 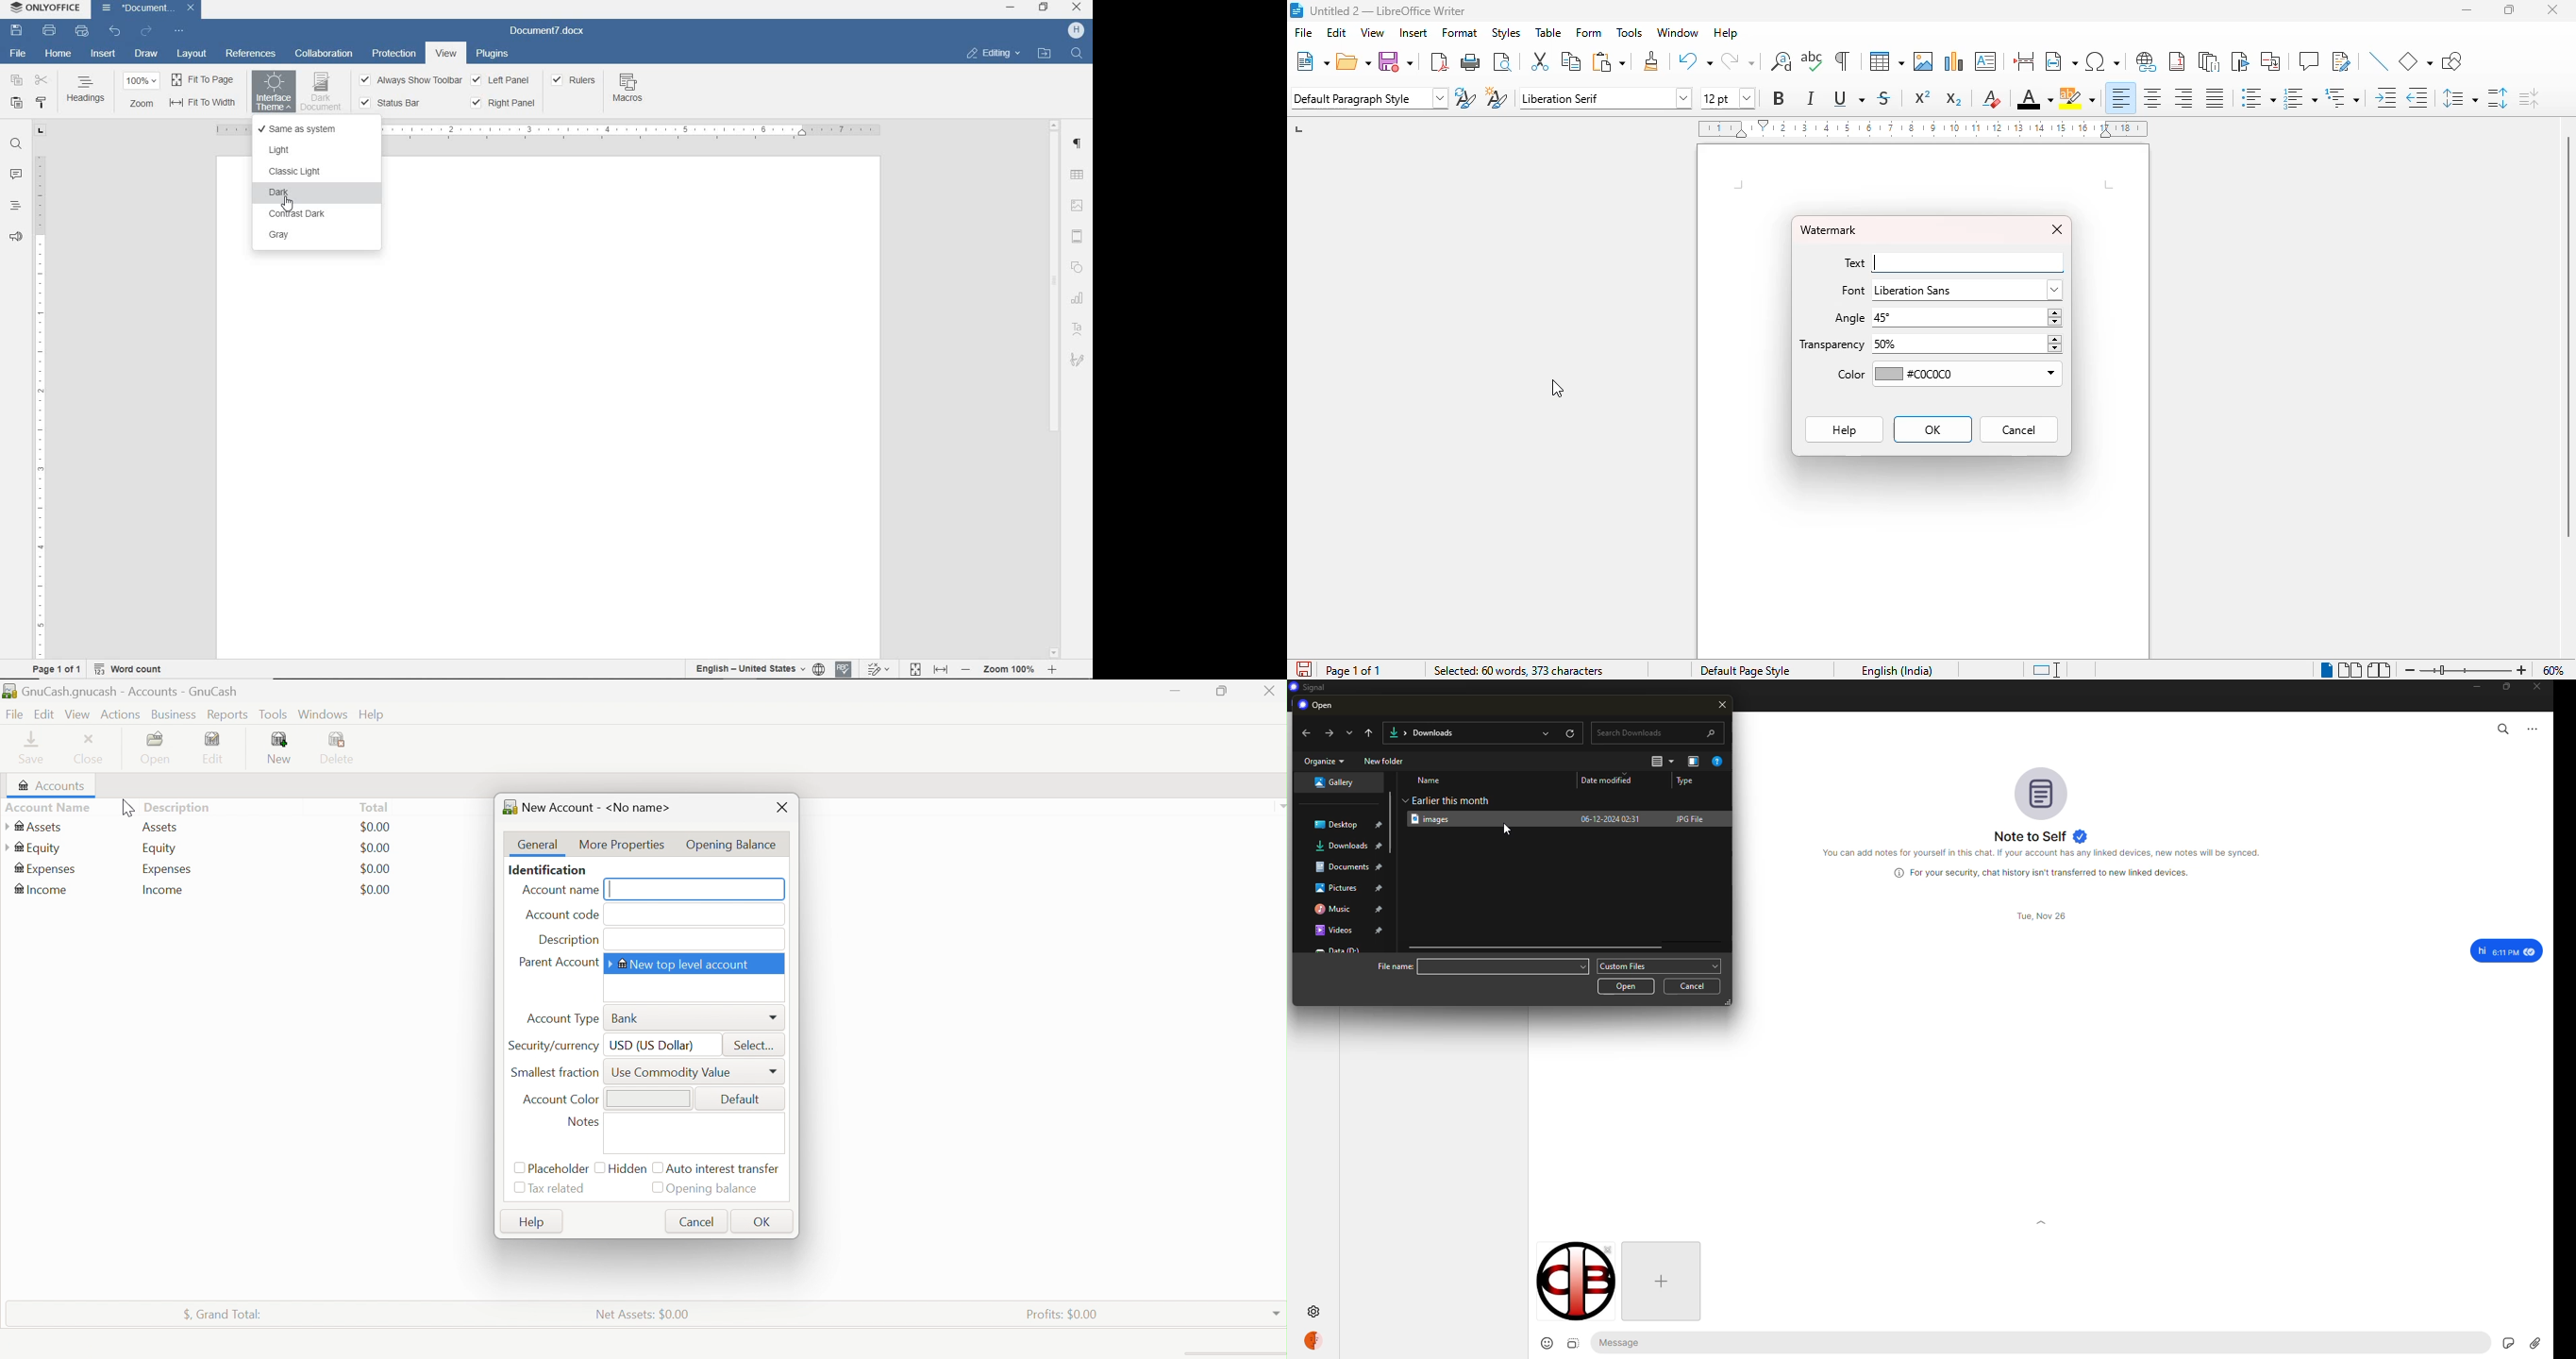 What do you see at coordinates (1632, 1343) in the screenshot?
I see `message` at bounding box center [1632, 1343].